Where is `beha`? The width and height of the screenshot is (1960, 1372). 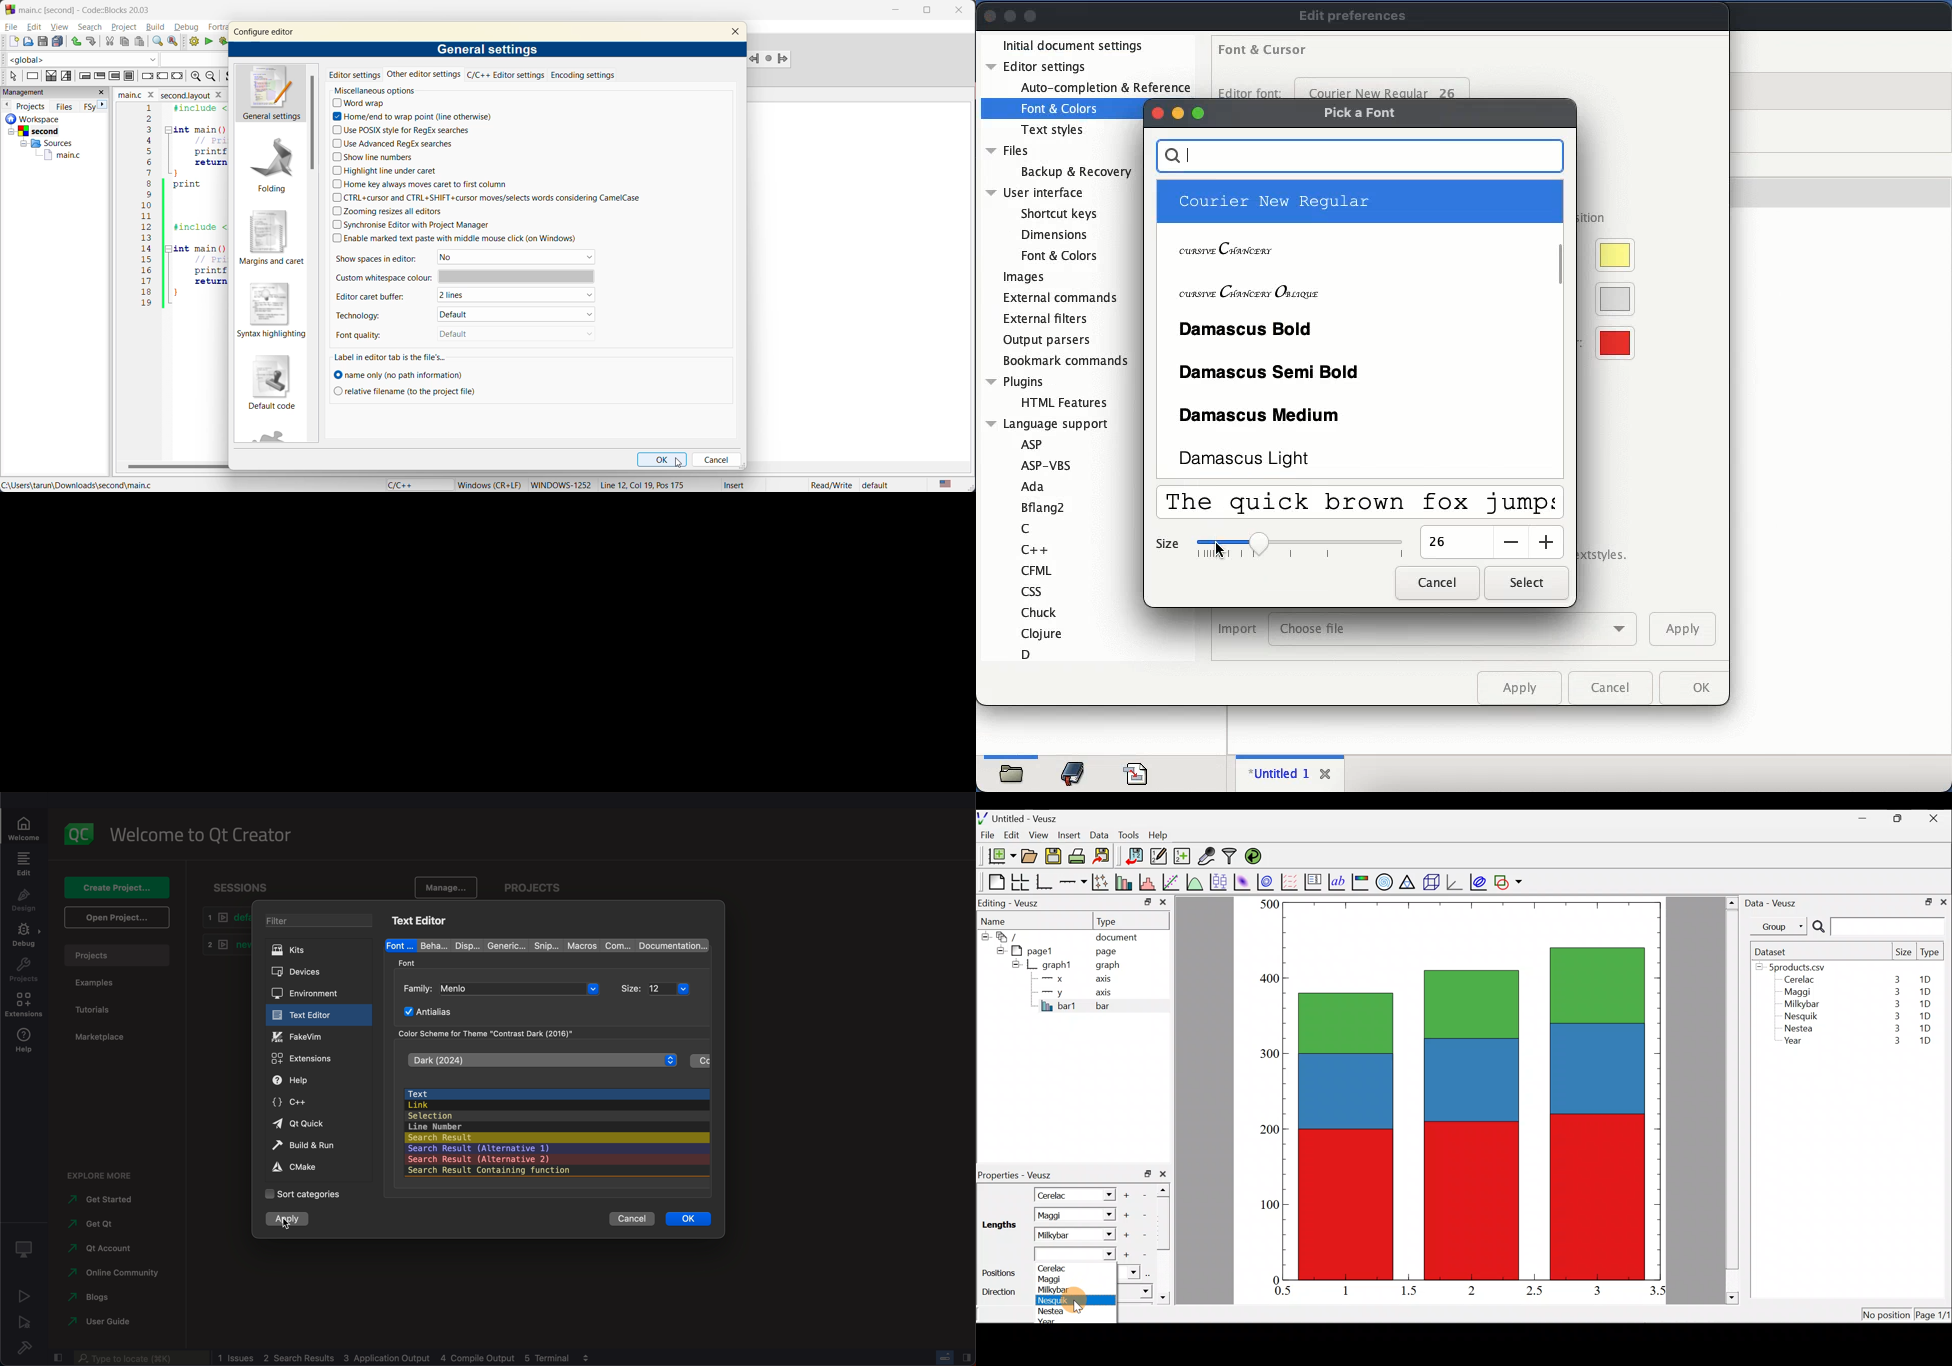
beha is located at coordinates (430, 945).